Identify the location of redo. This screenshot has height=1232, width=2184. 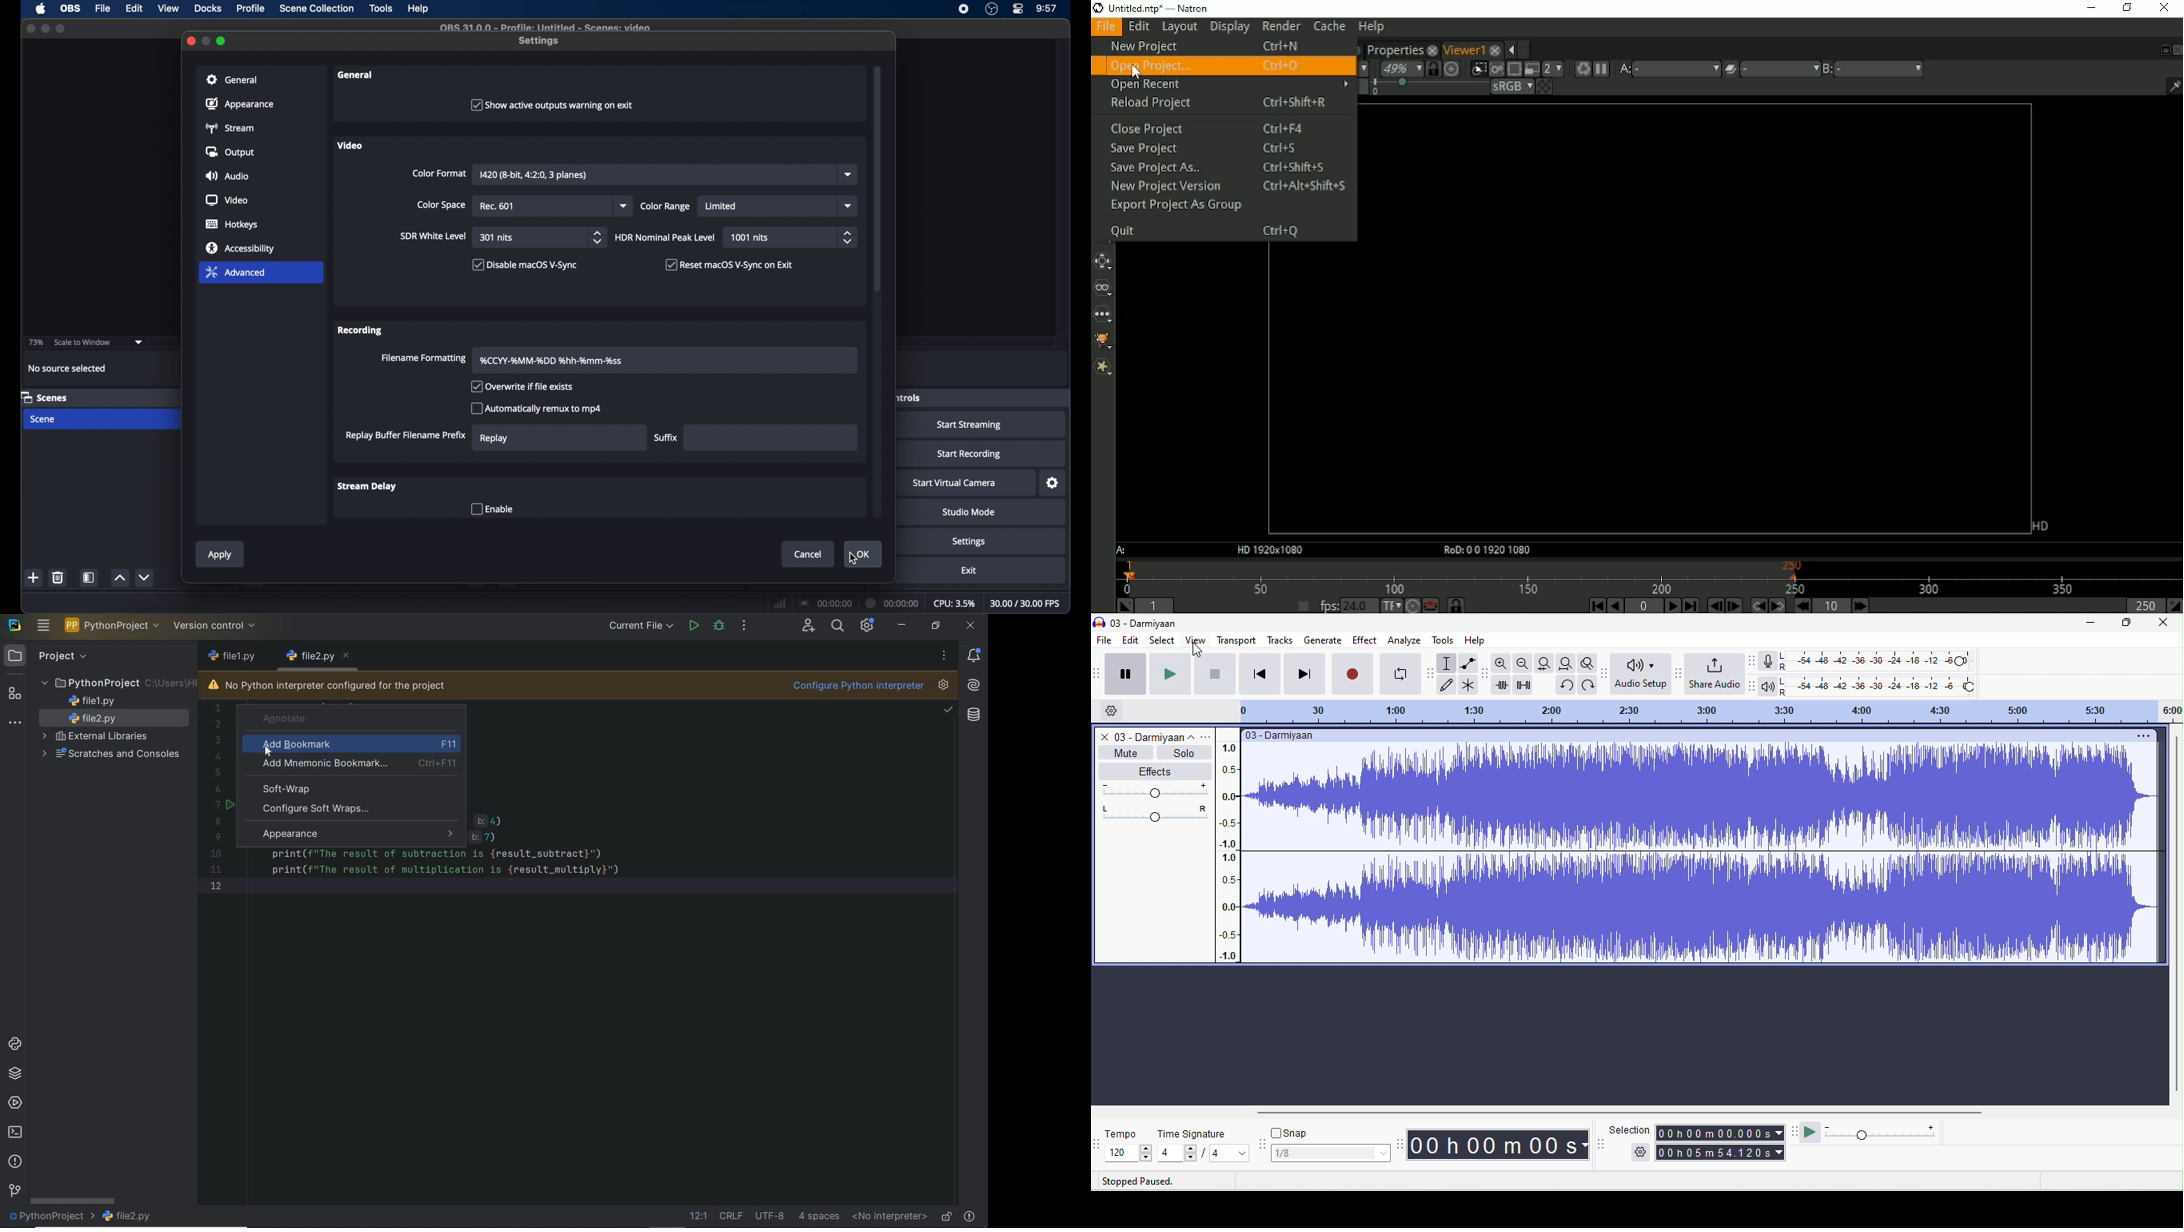
(1565, 685).